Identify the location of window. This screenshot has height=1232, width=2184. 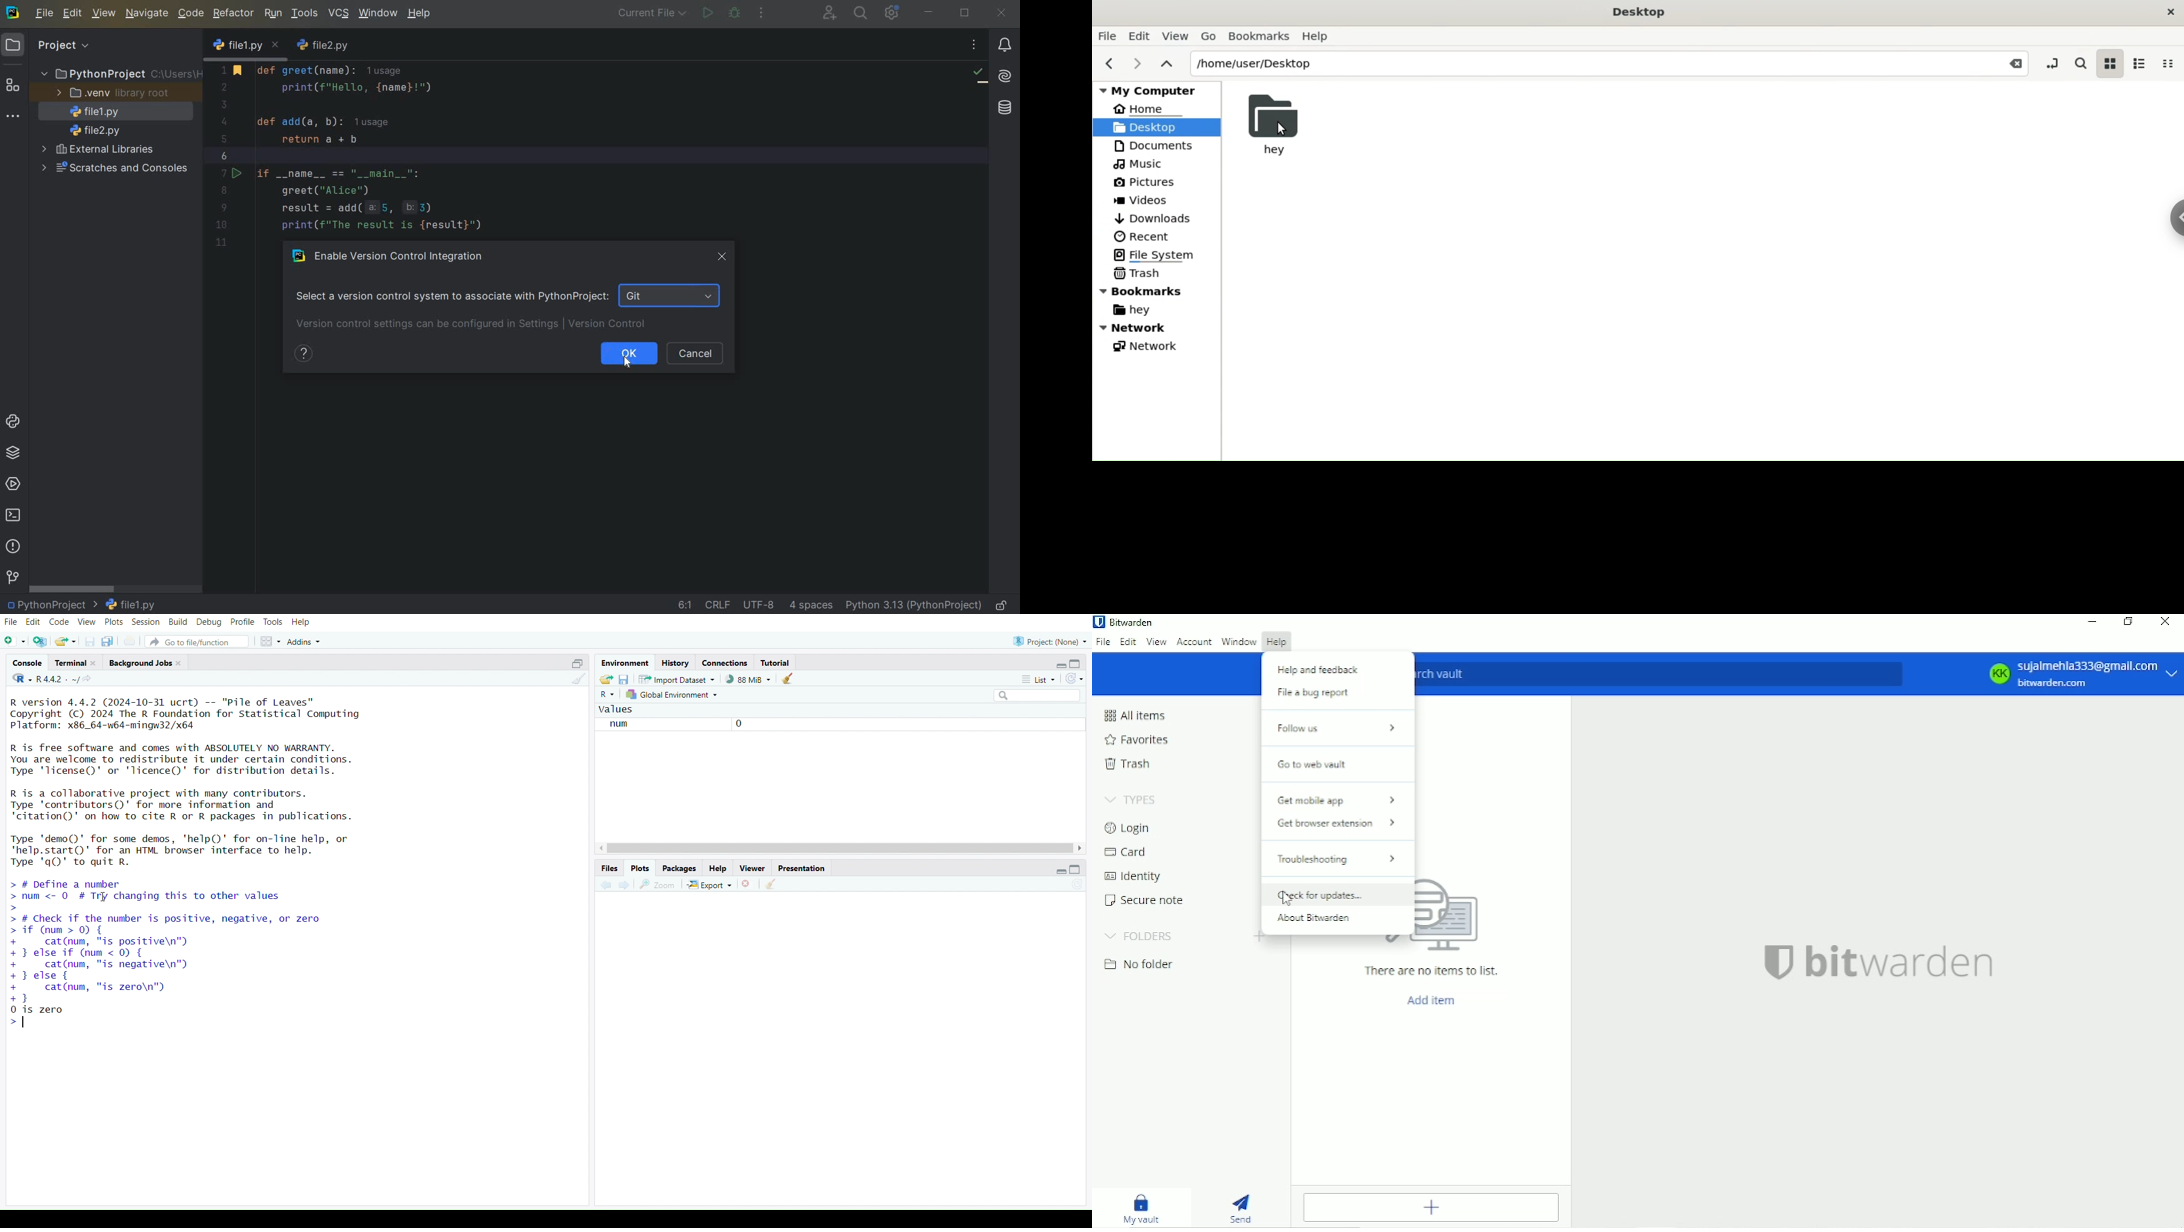
(377, 13).